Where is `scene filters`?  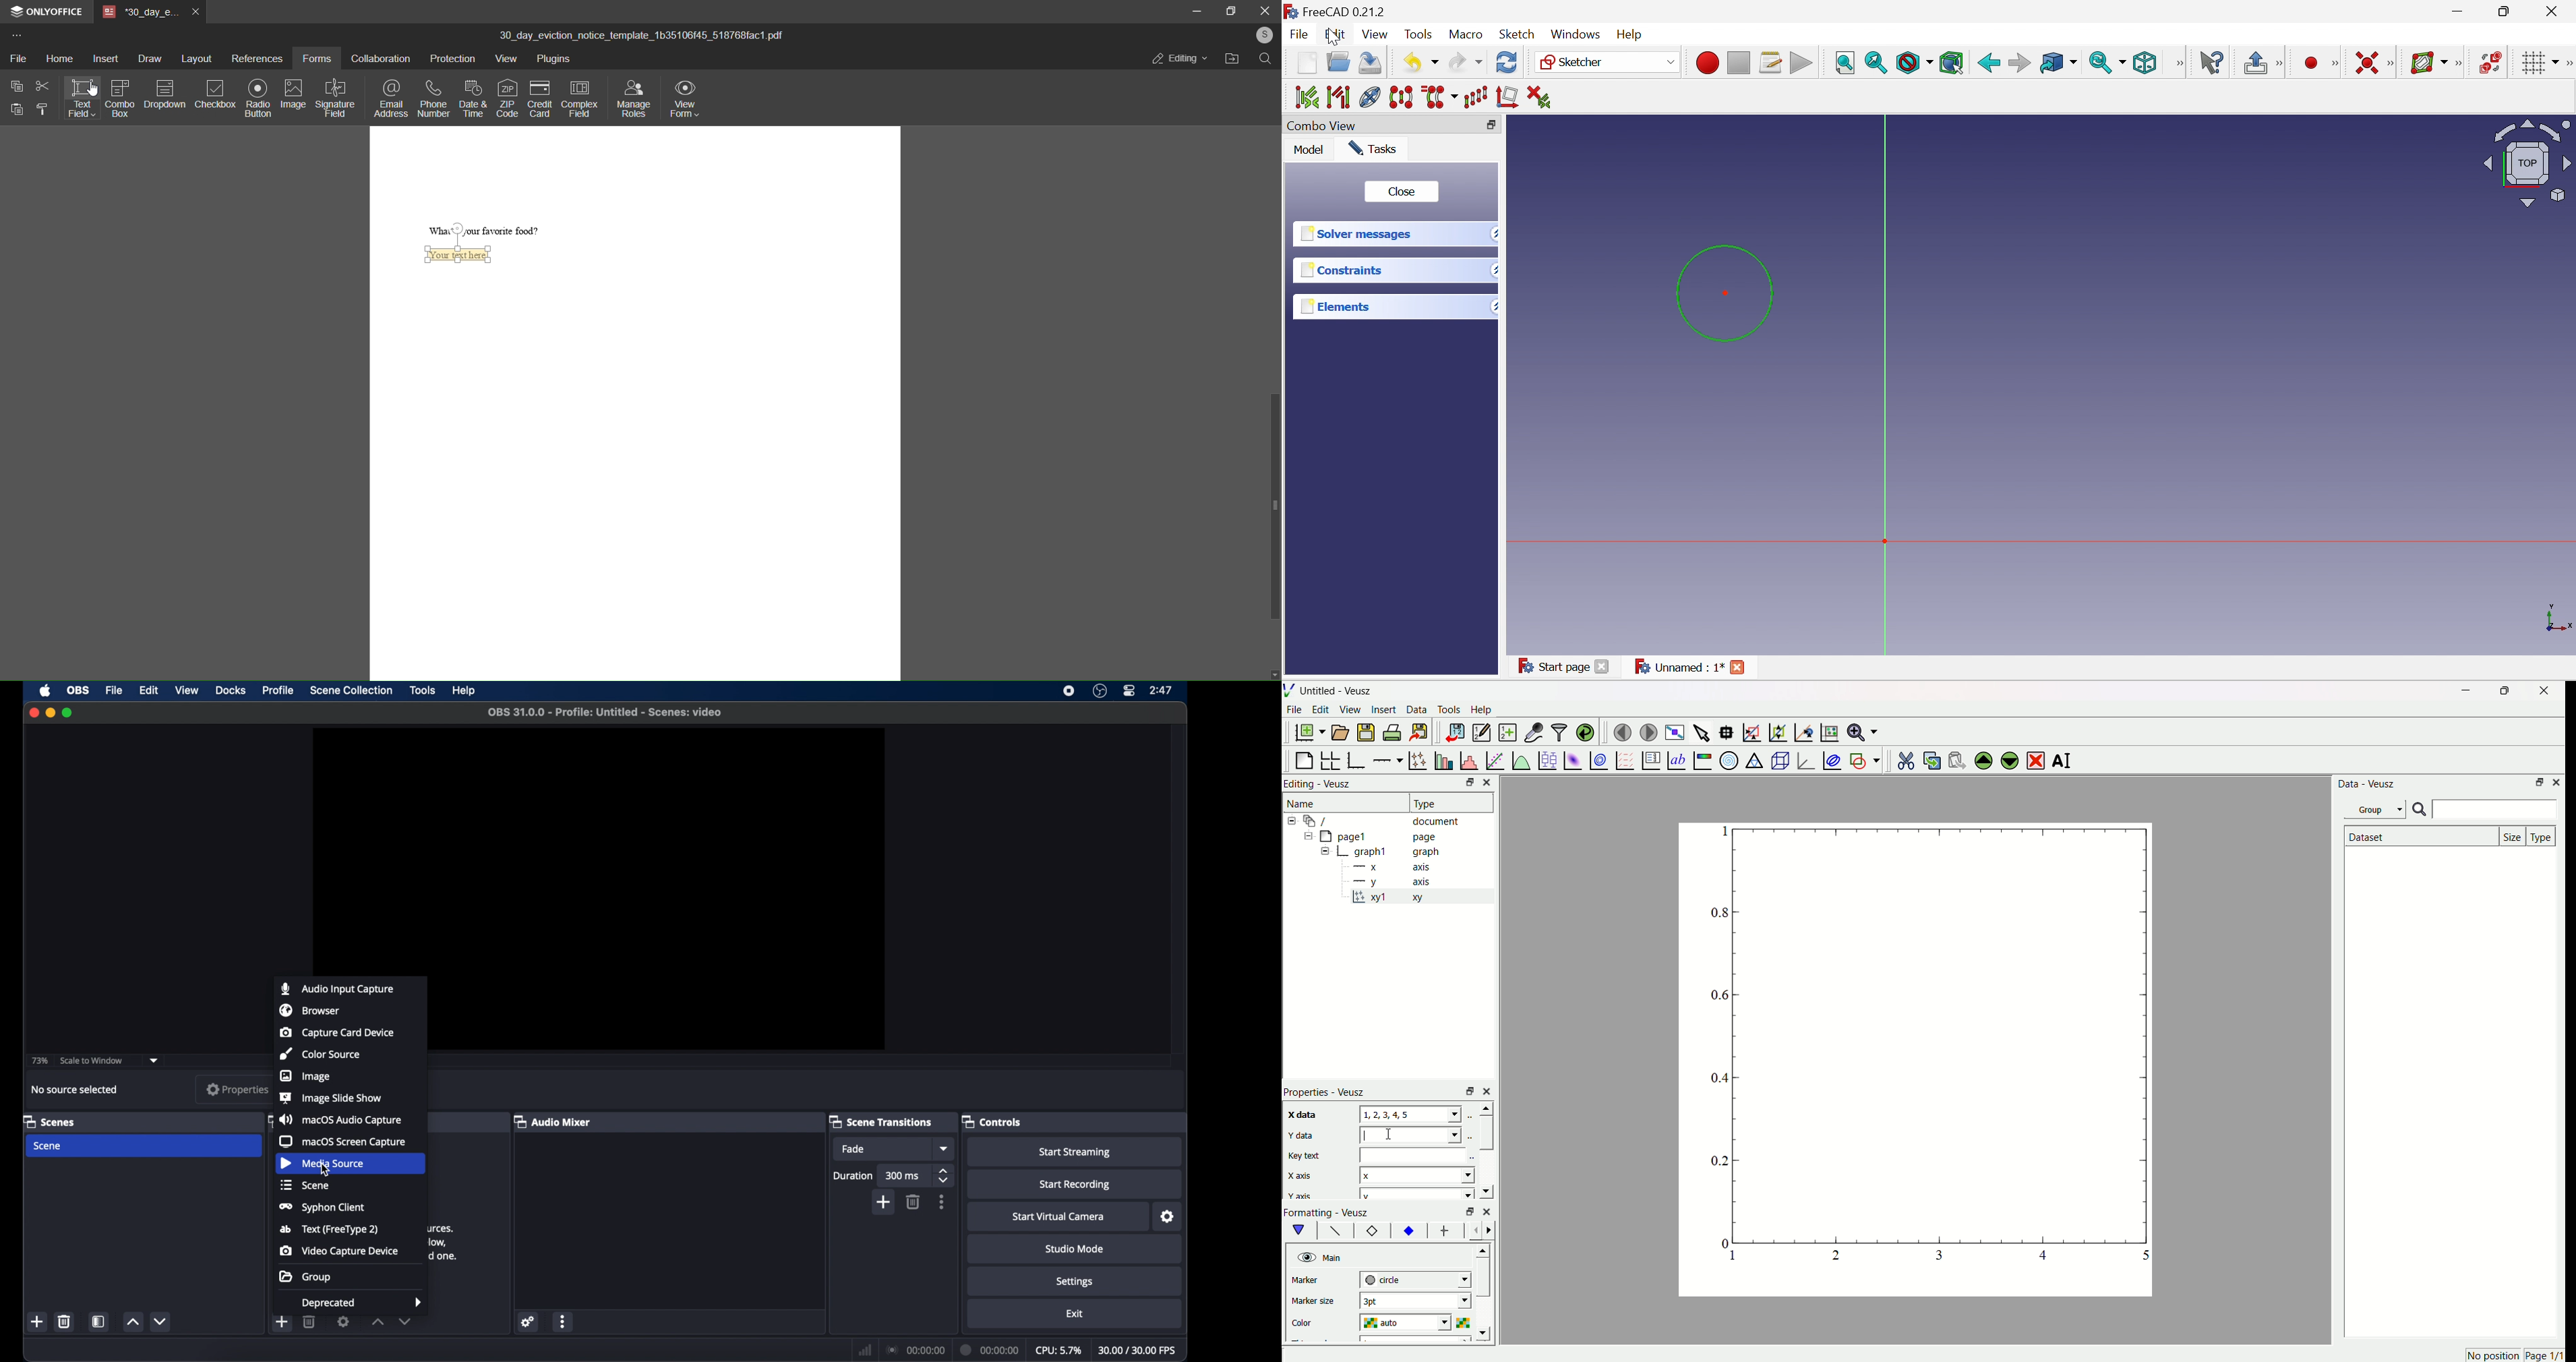 scene filters is located at coordinates (99, 1322).